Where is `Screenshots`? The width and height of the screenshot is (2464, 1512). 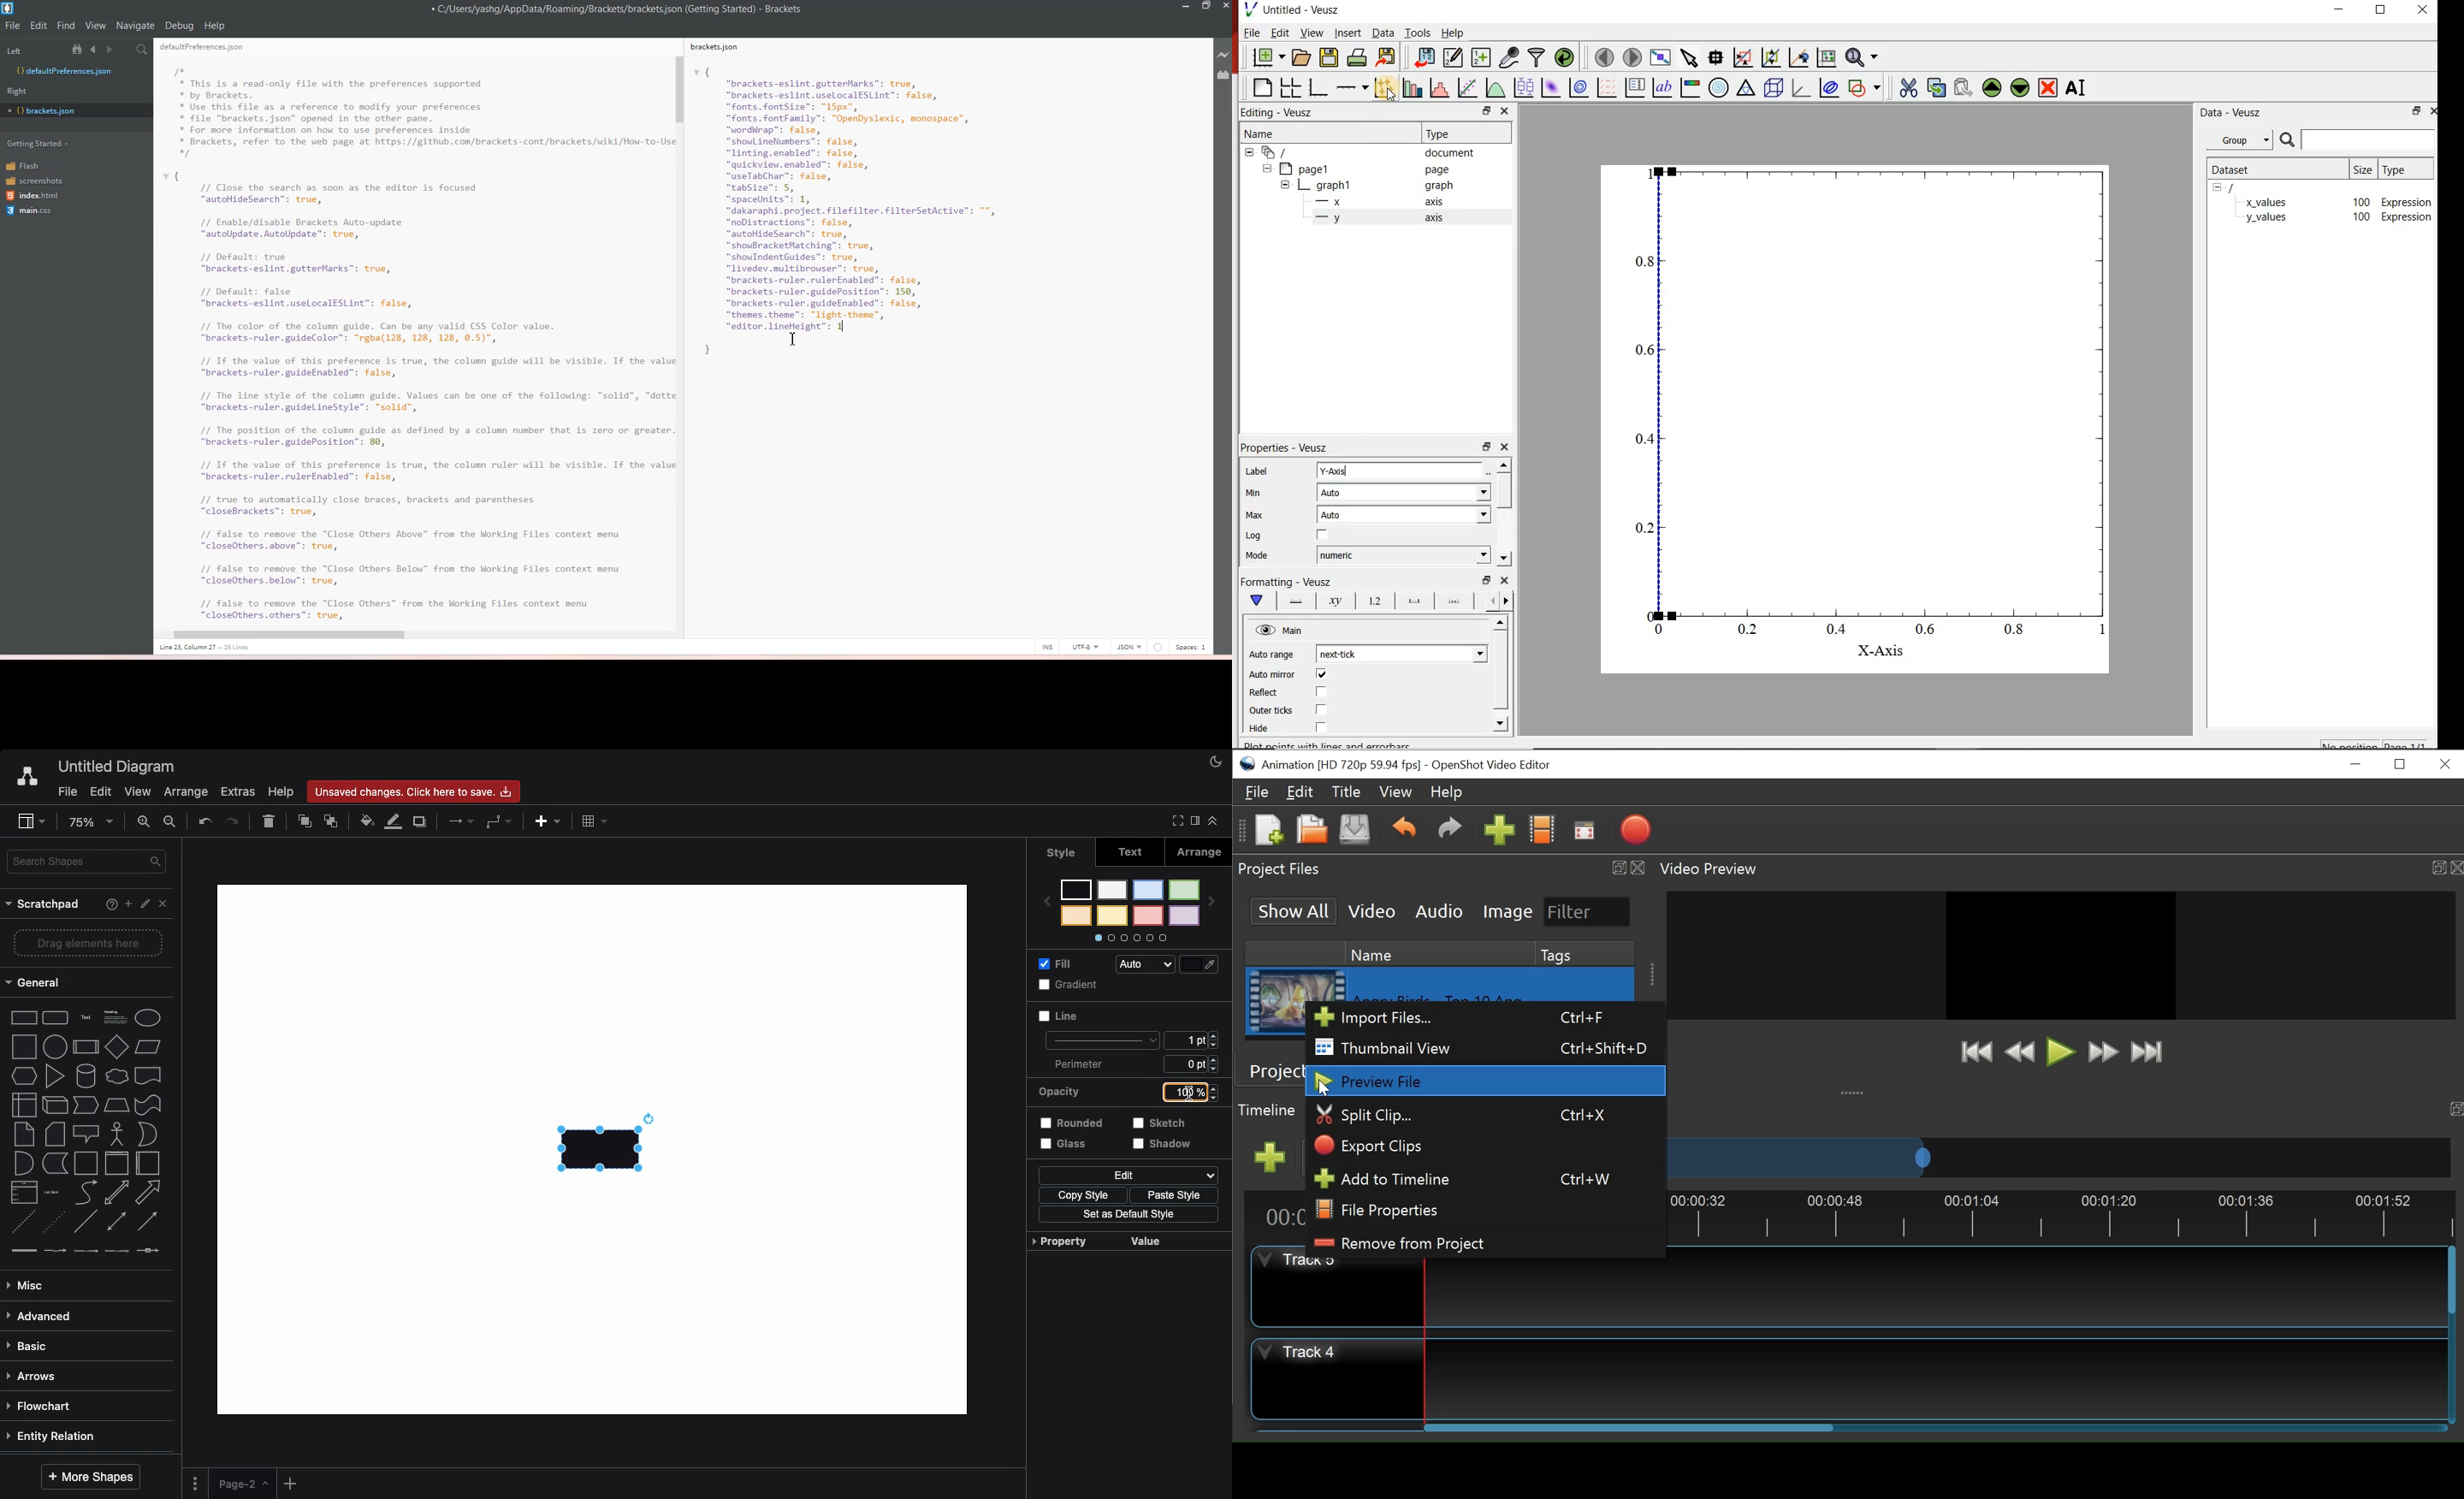
Screenshots is located at coordinates (34, 180).